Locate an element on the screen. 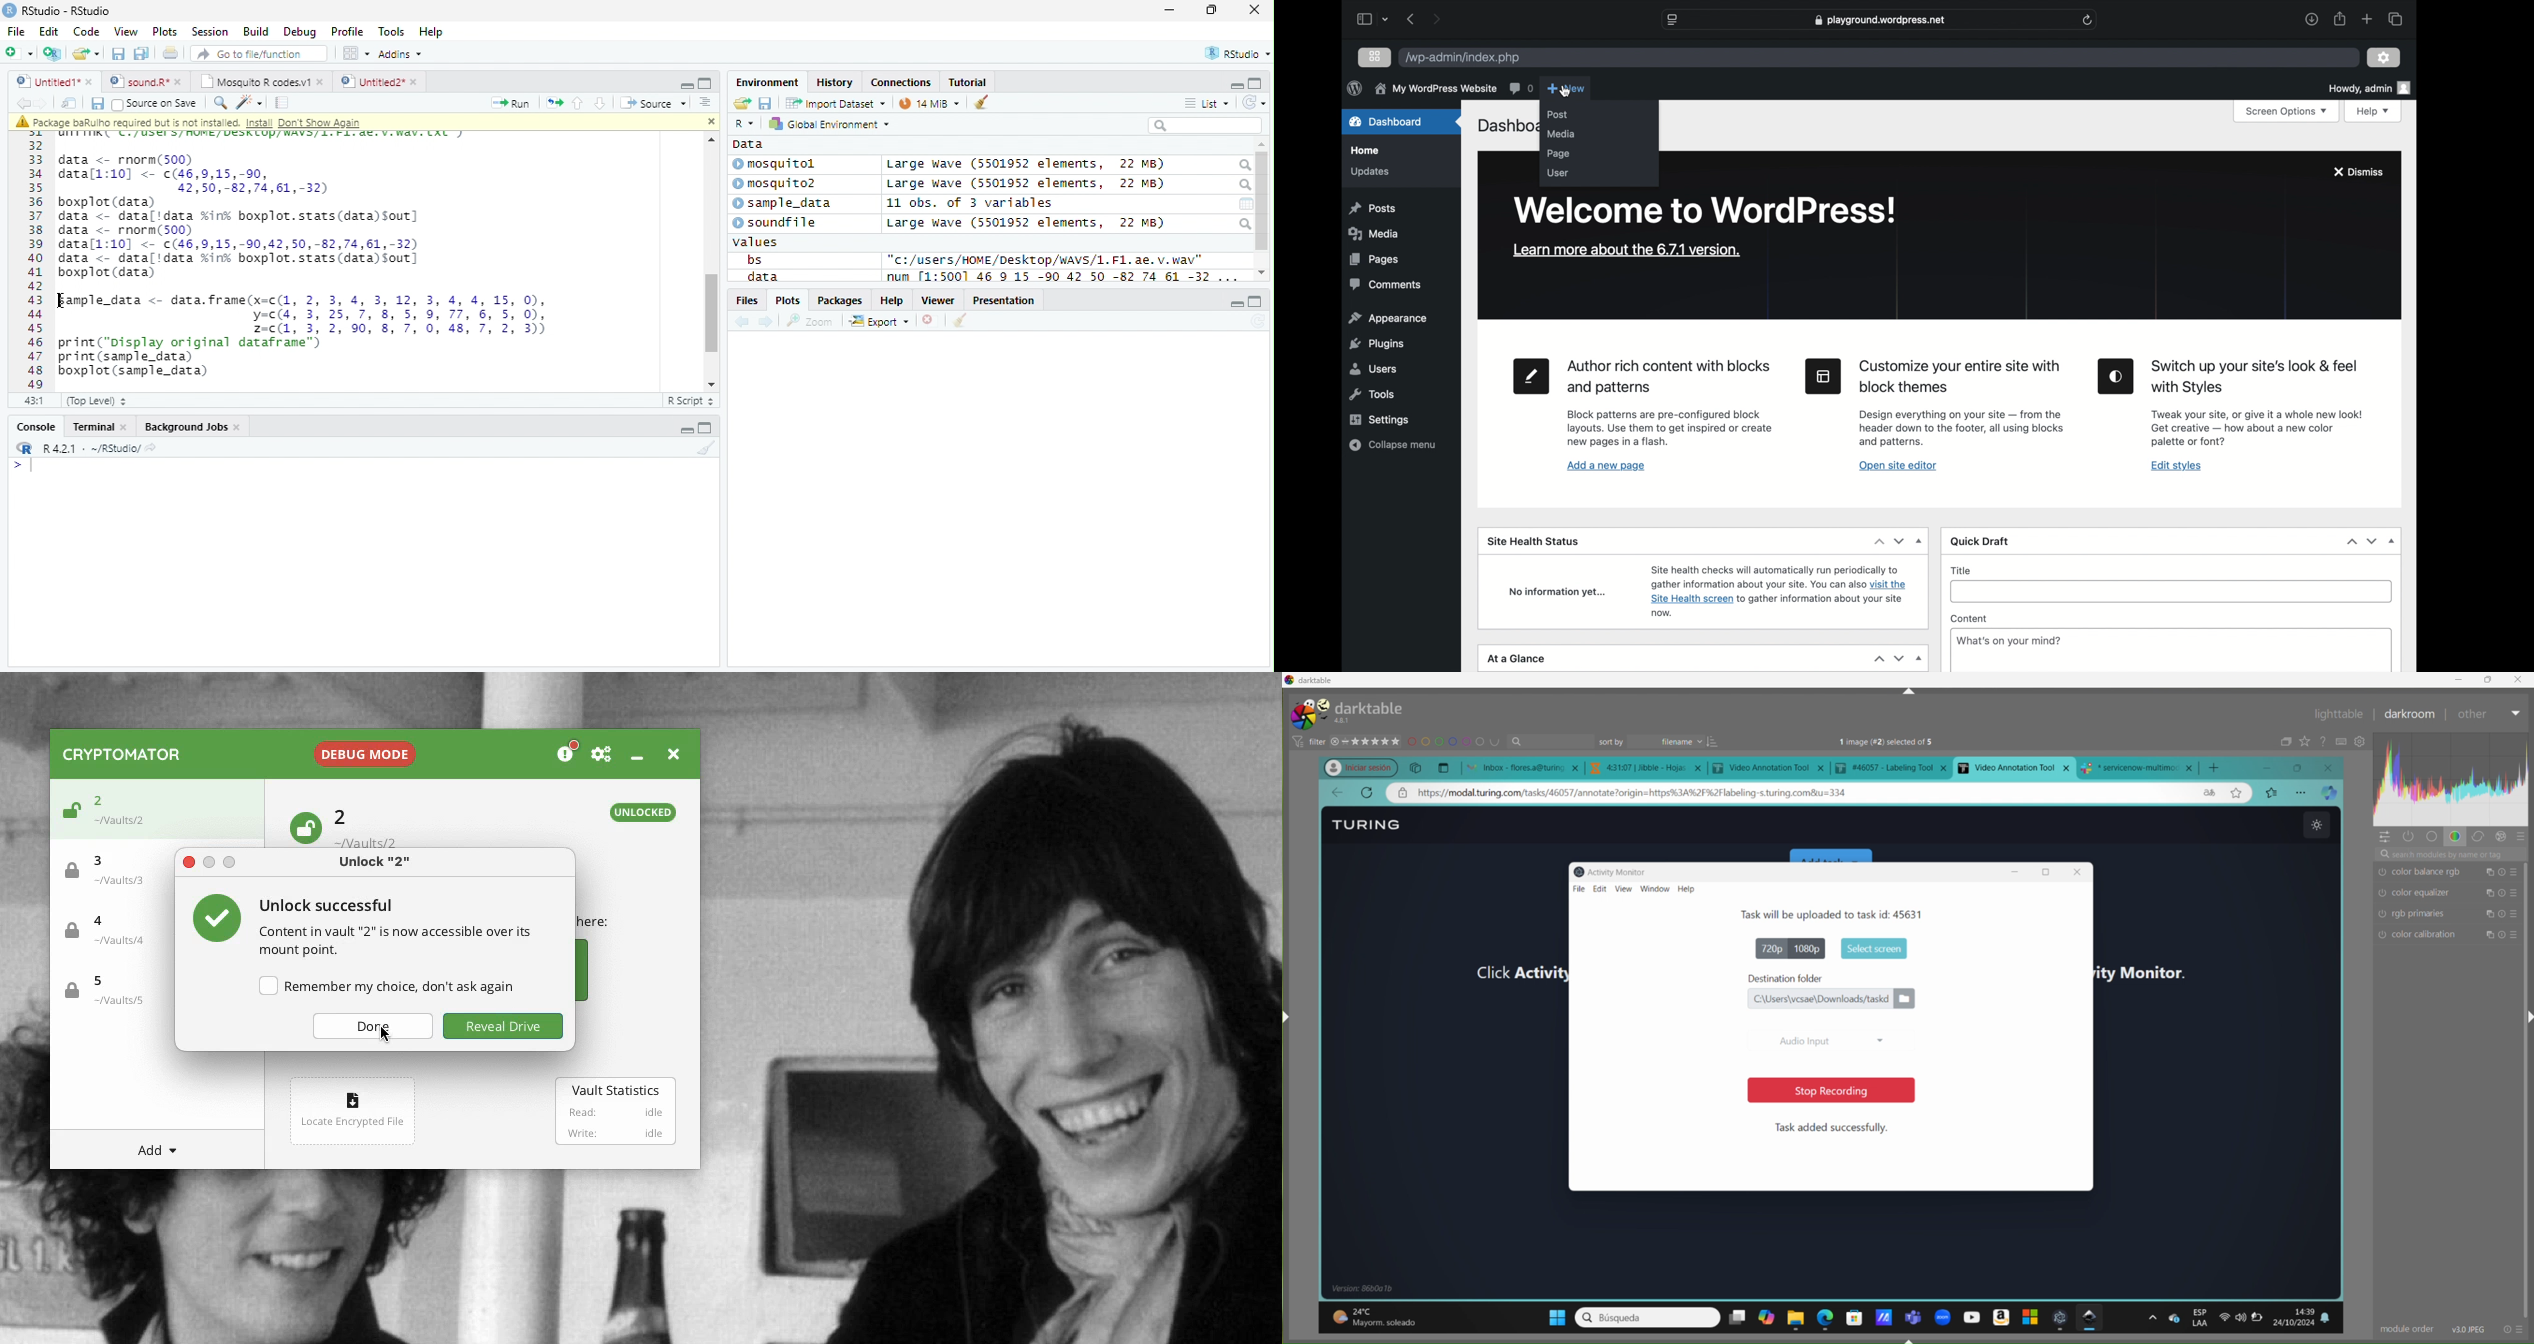 Image resolution: width=2548 pixels, height=1344 pixels. Untitled2 is located at coordinates (379, 82).